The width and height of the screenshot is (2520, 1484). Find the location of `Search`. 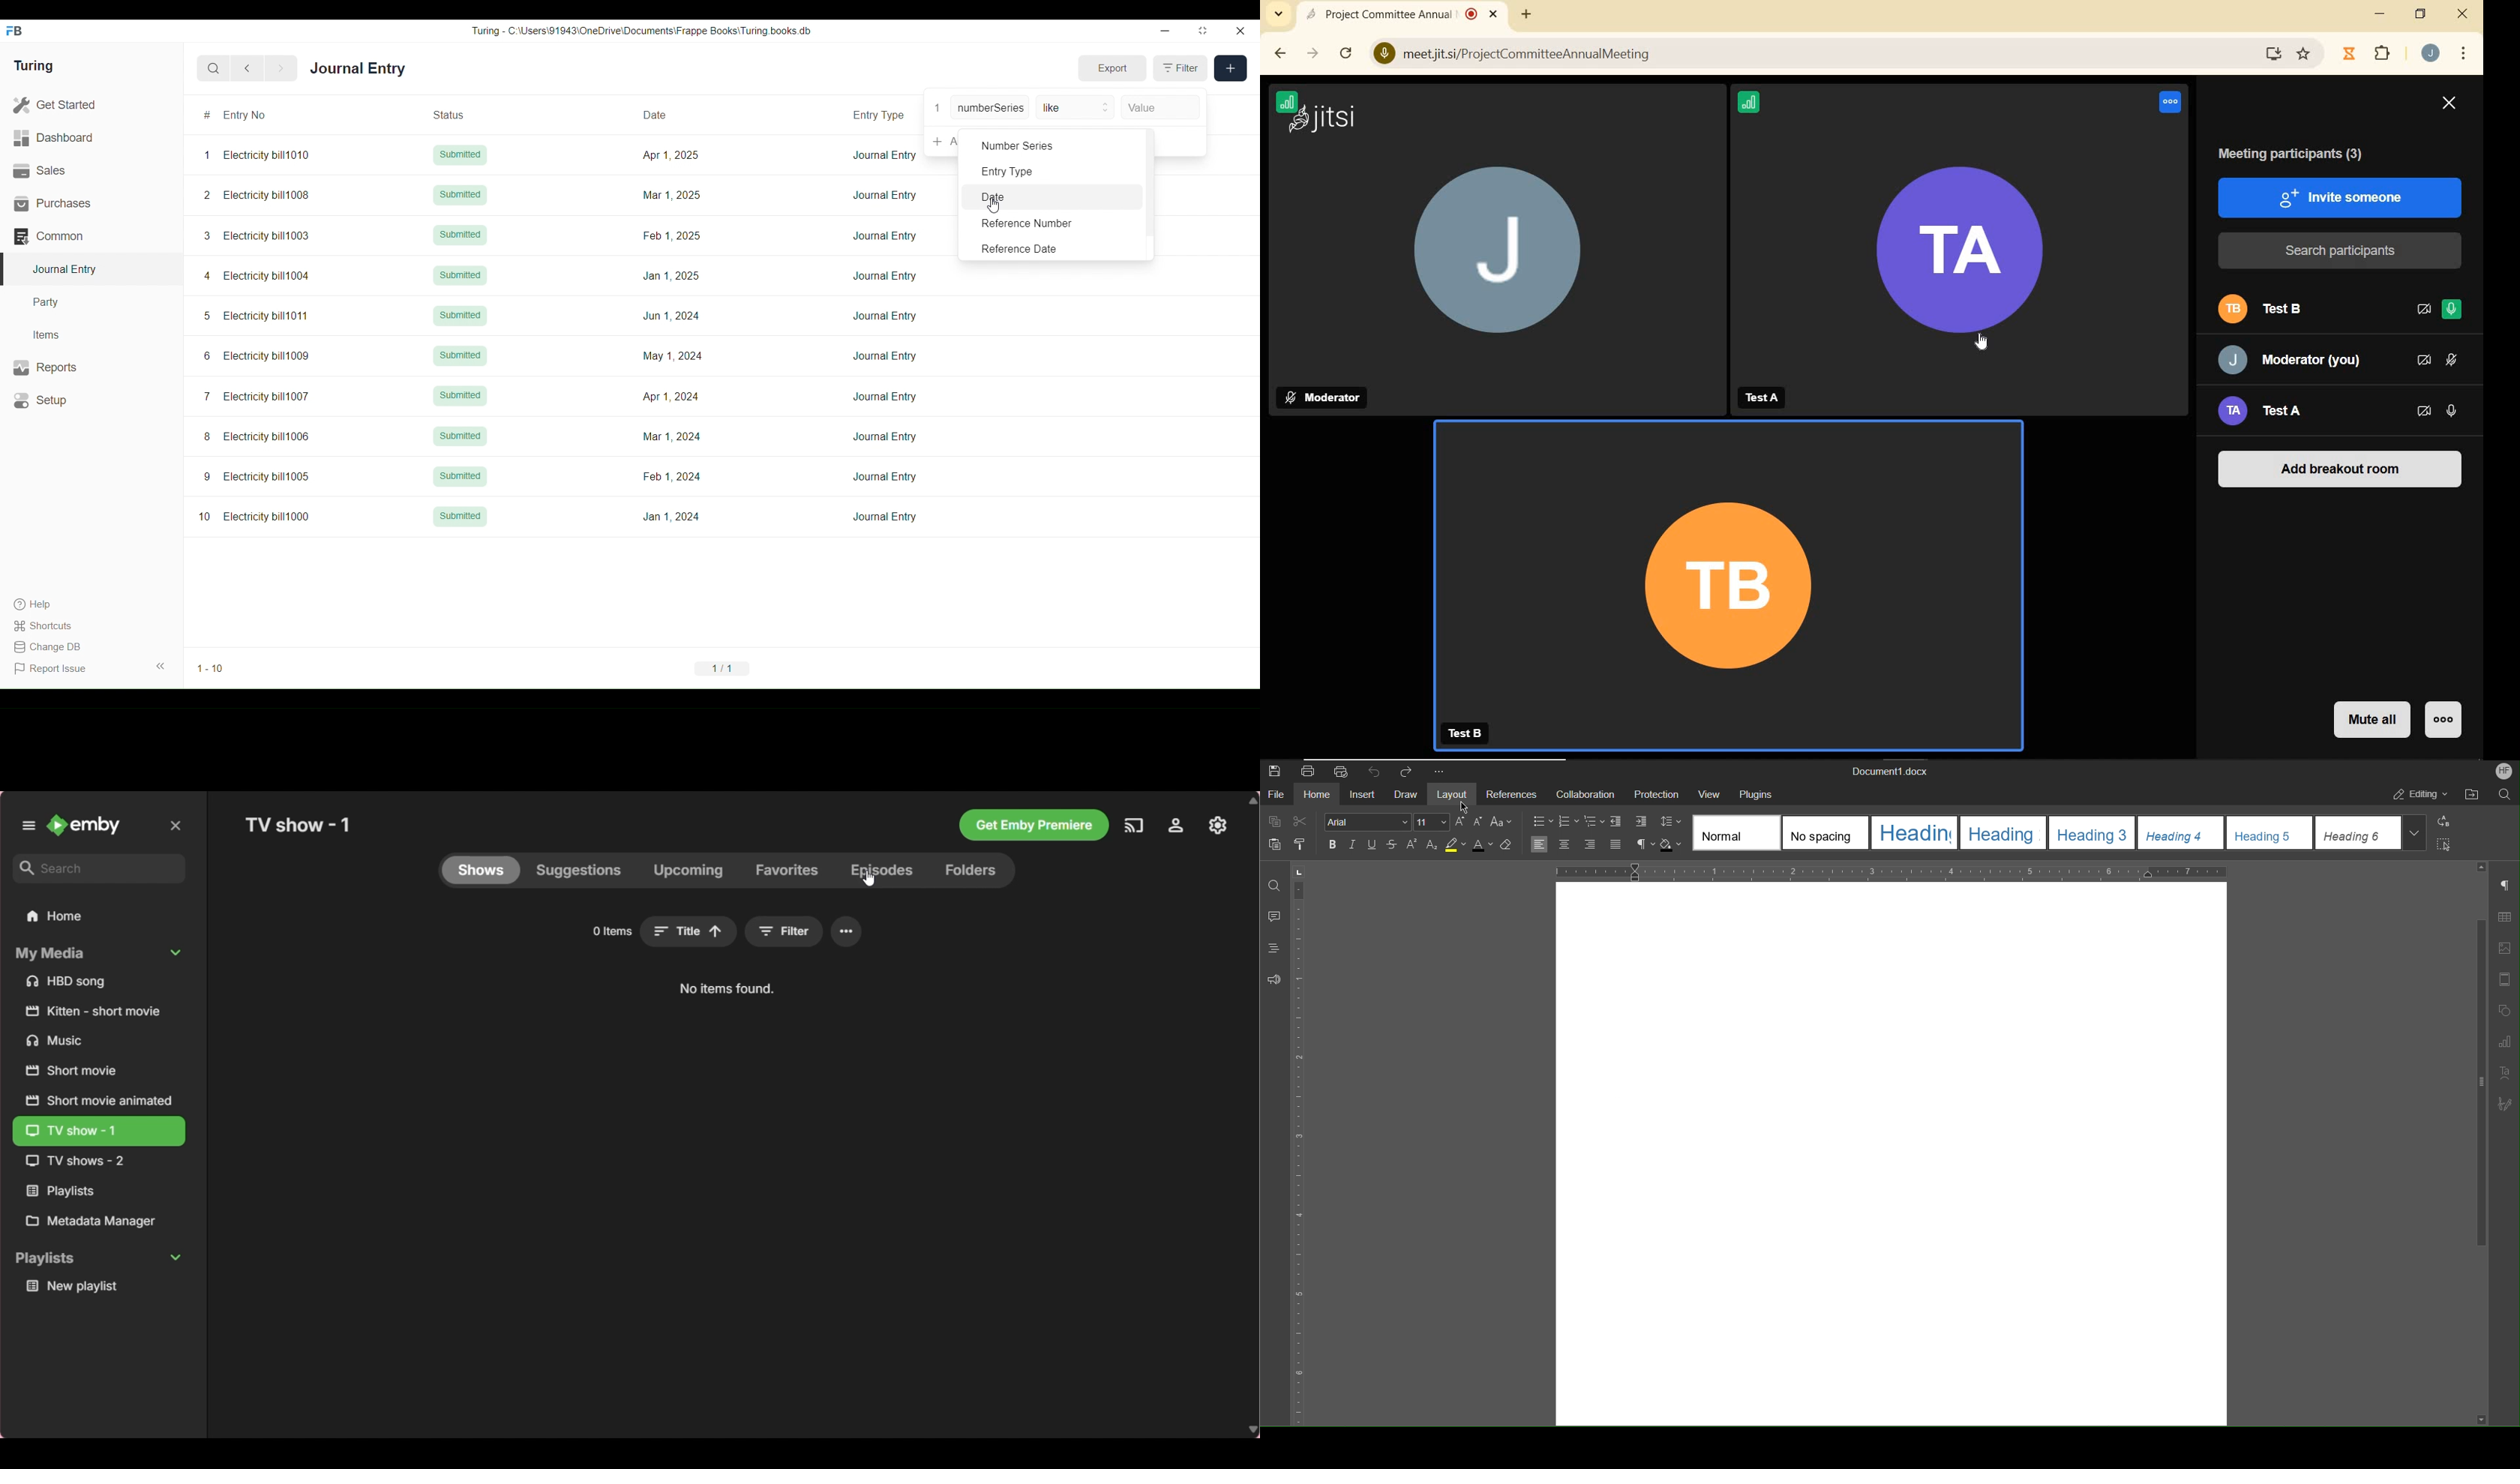

Search is located at coordinates (213, 69).